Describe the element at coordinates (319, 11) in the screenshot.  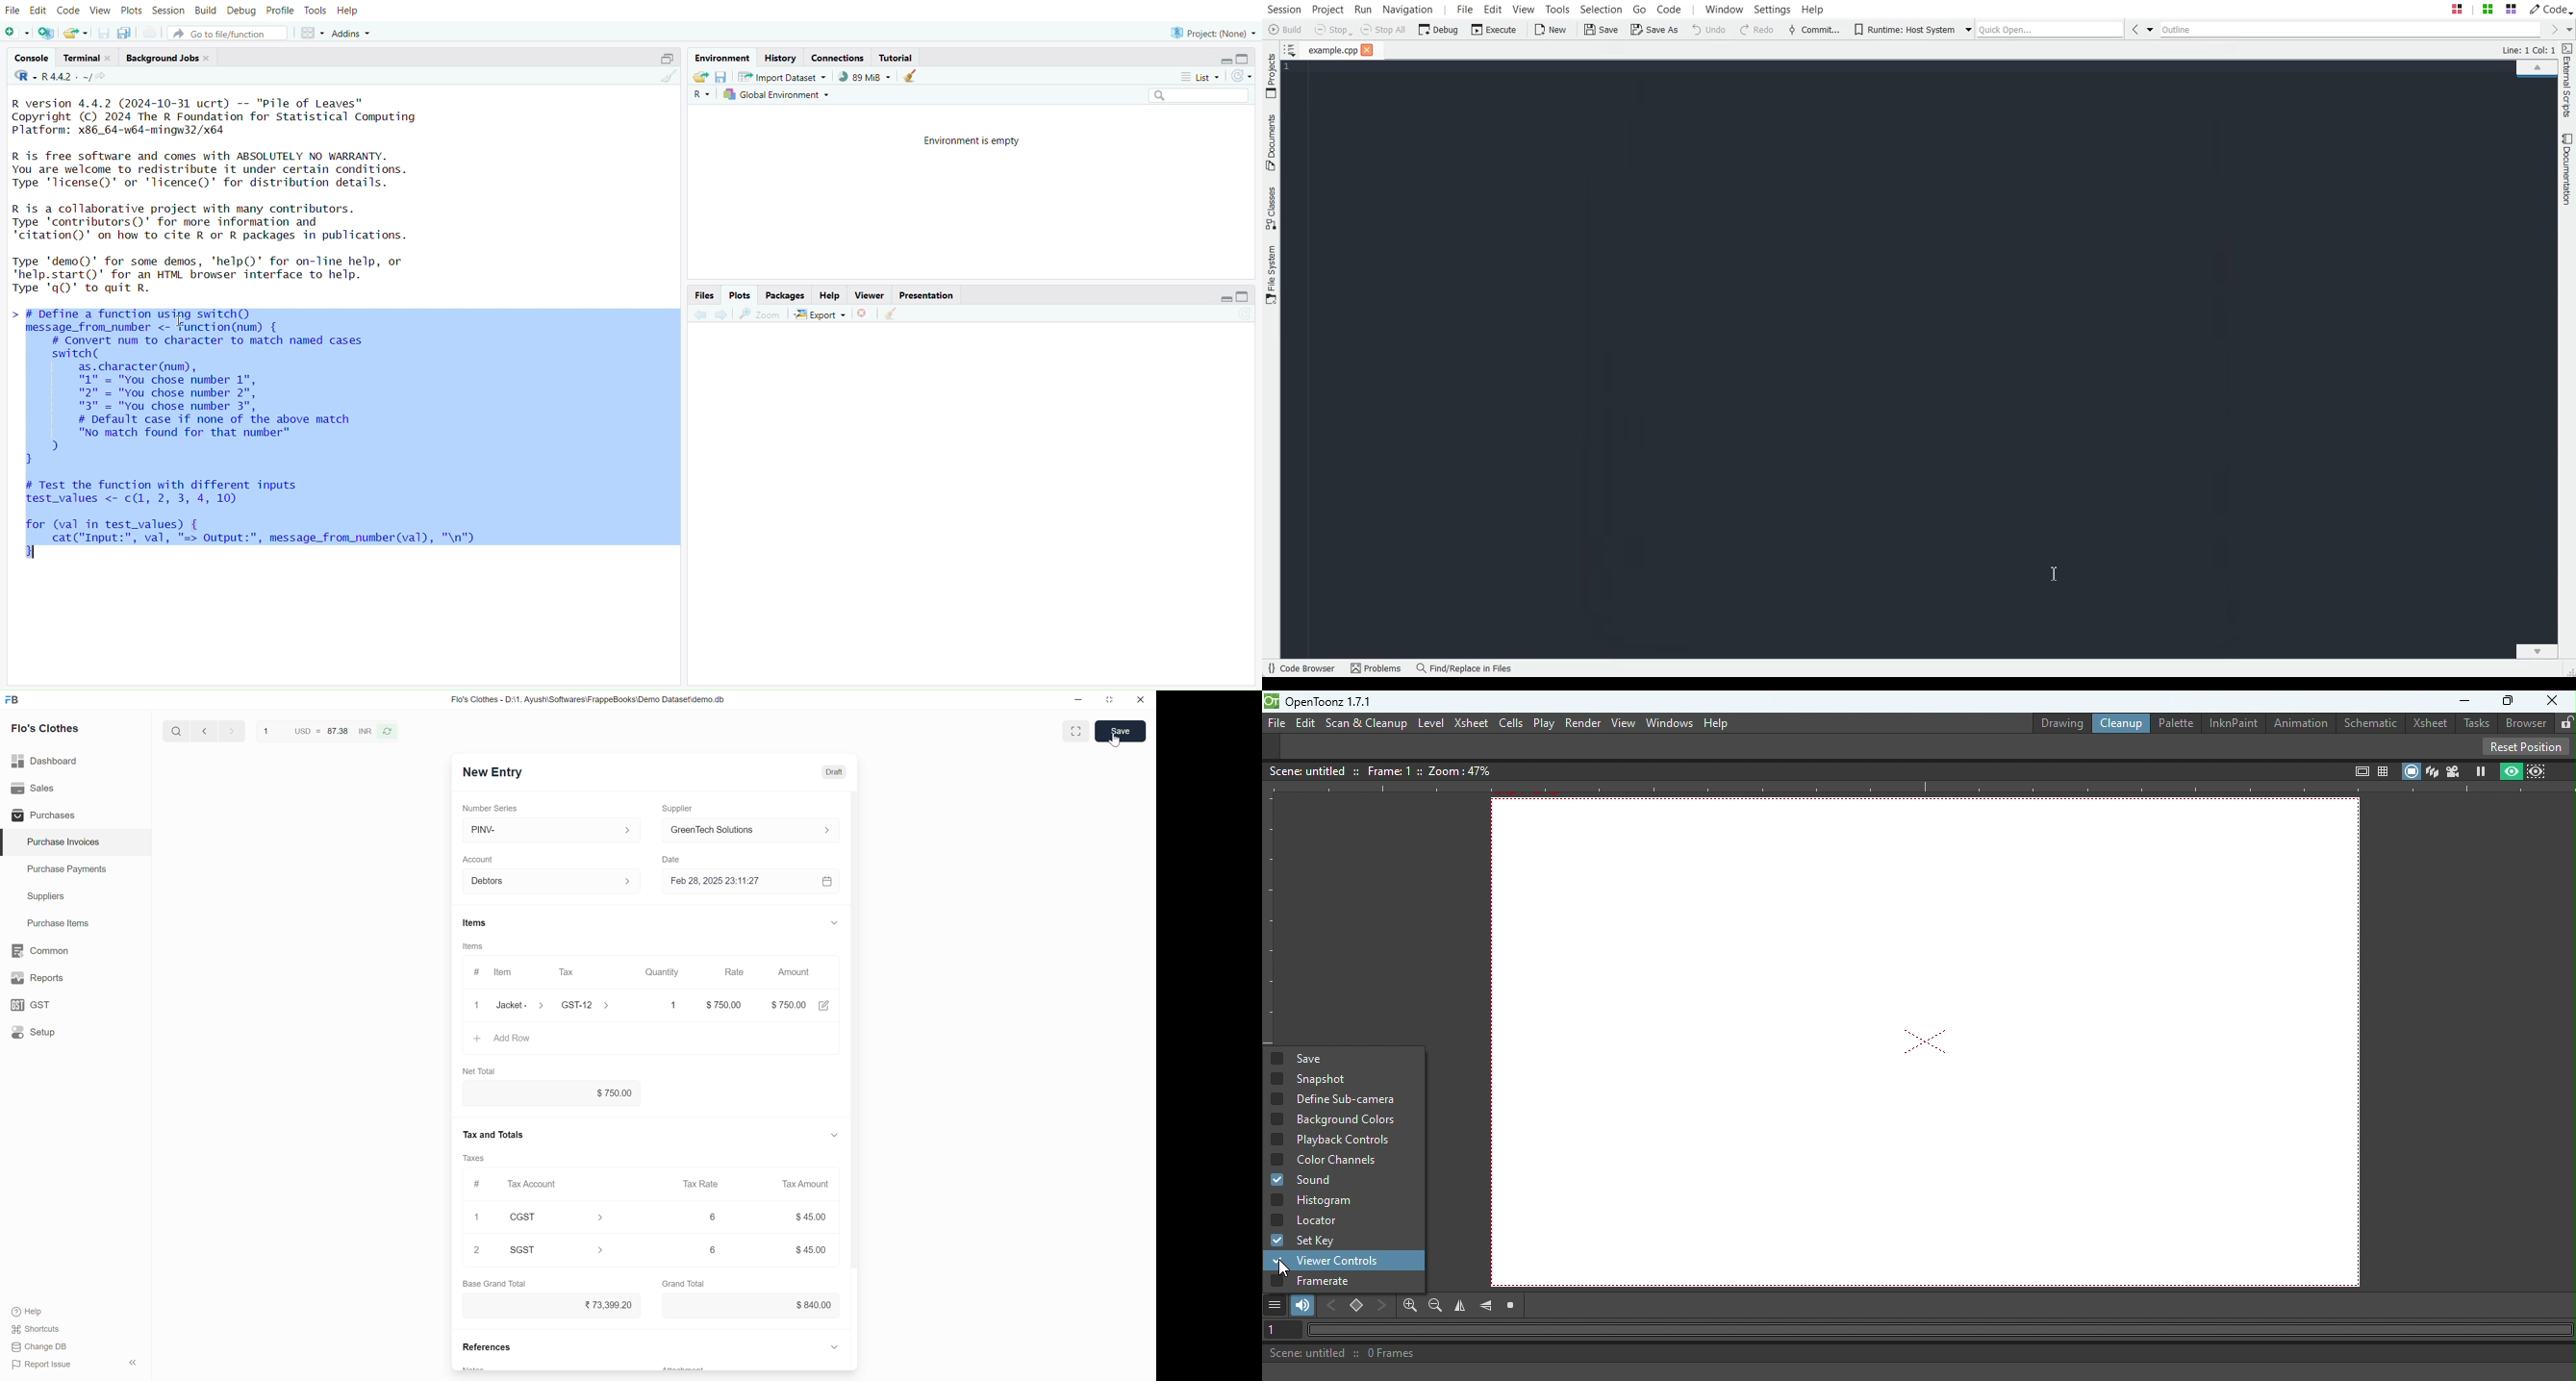
I see `Tools` at that location.